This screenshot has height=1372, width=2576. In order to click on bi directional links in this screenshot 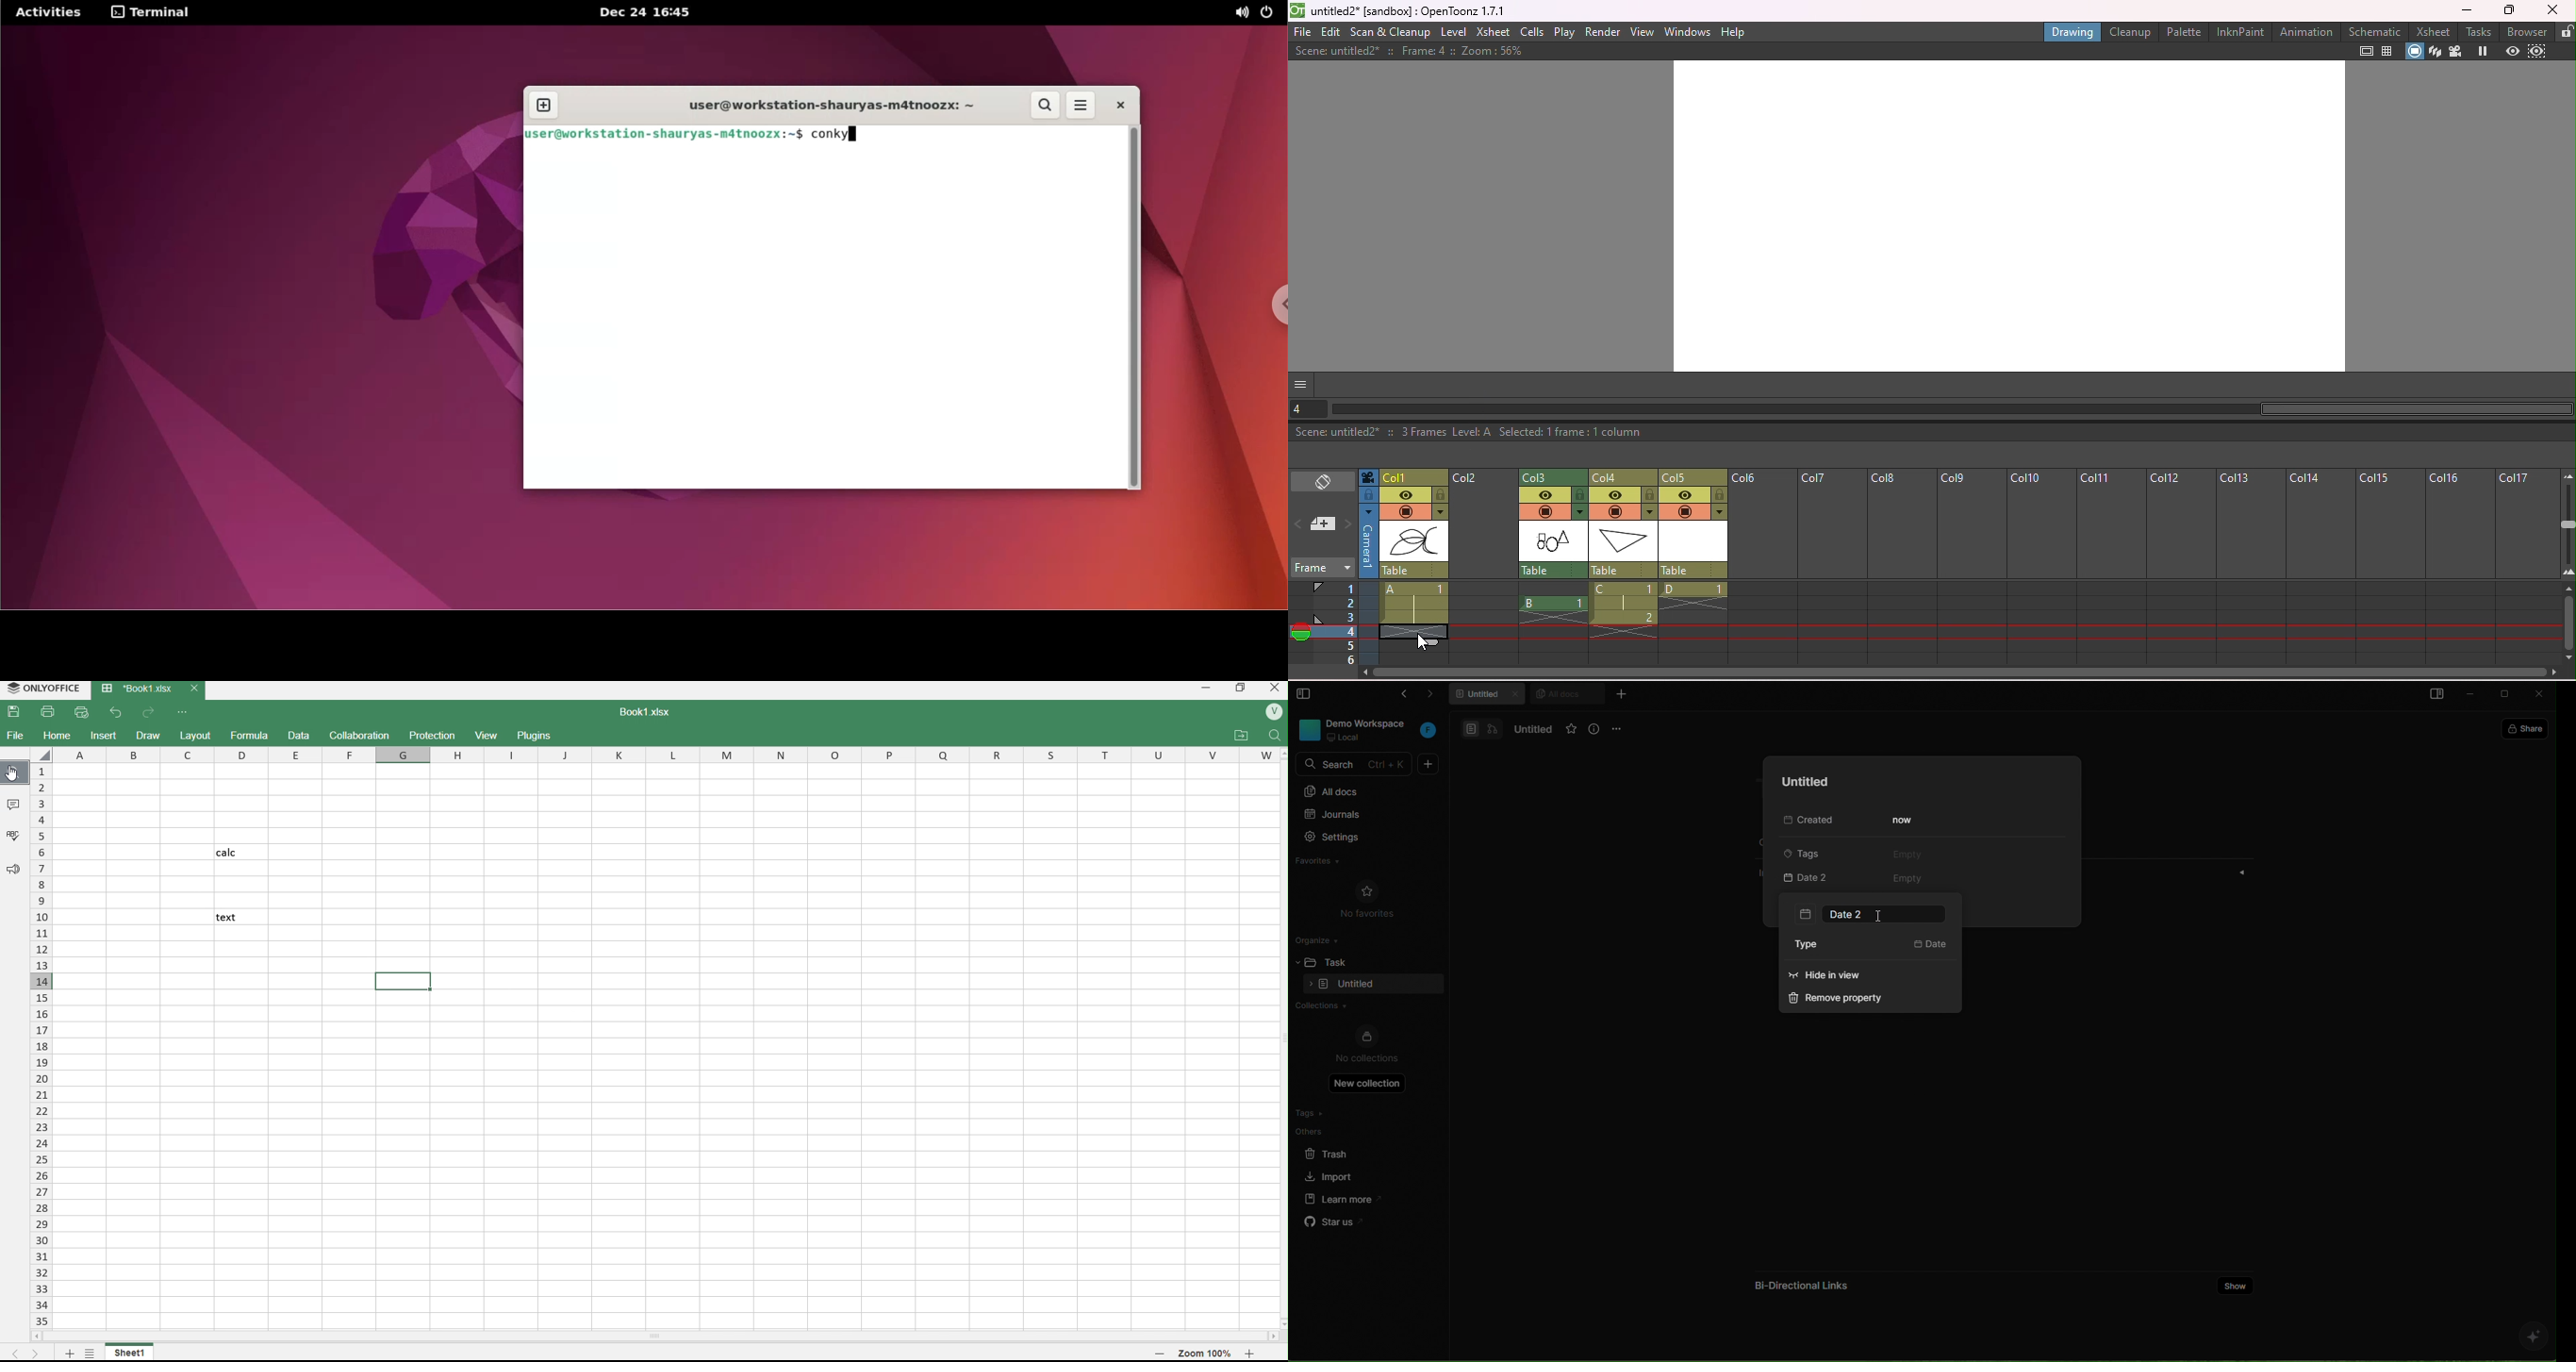, I will do `click(1799, 1281)`.